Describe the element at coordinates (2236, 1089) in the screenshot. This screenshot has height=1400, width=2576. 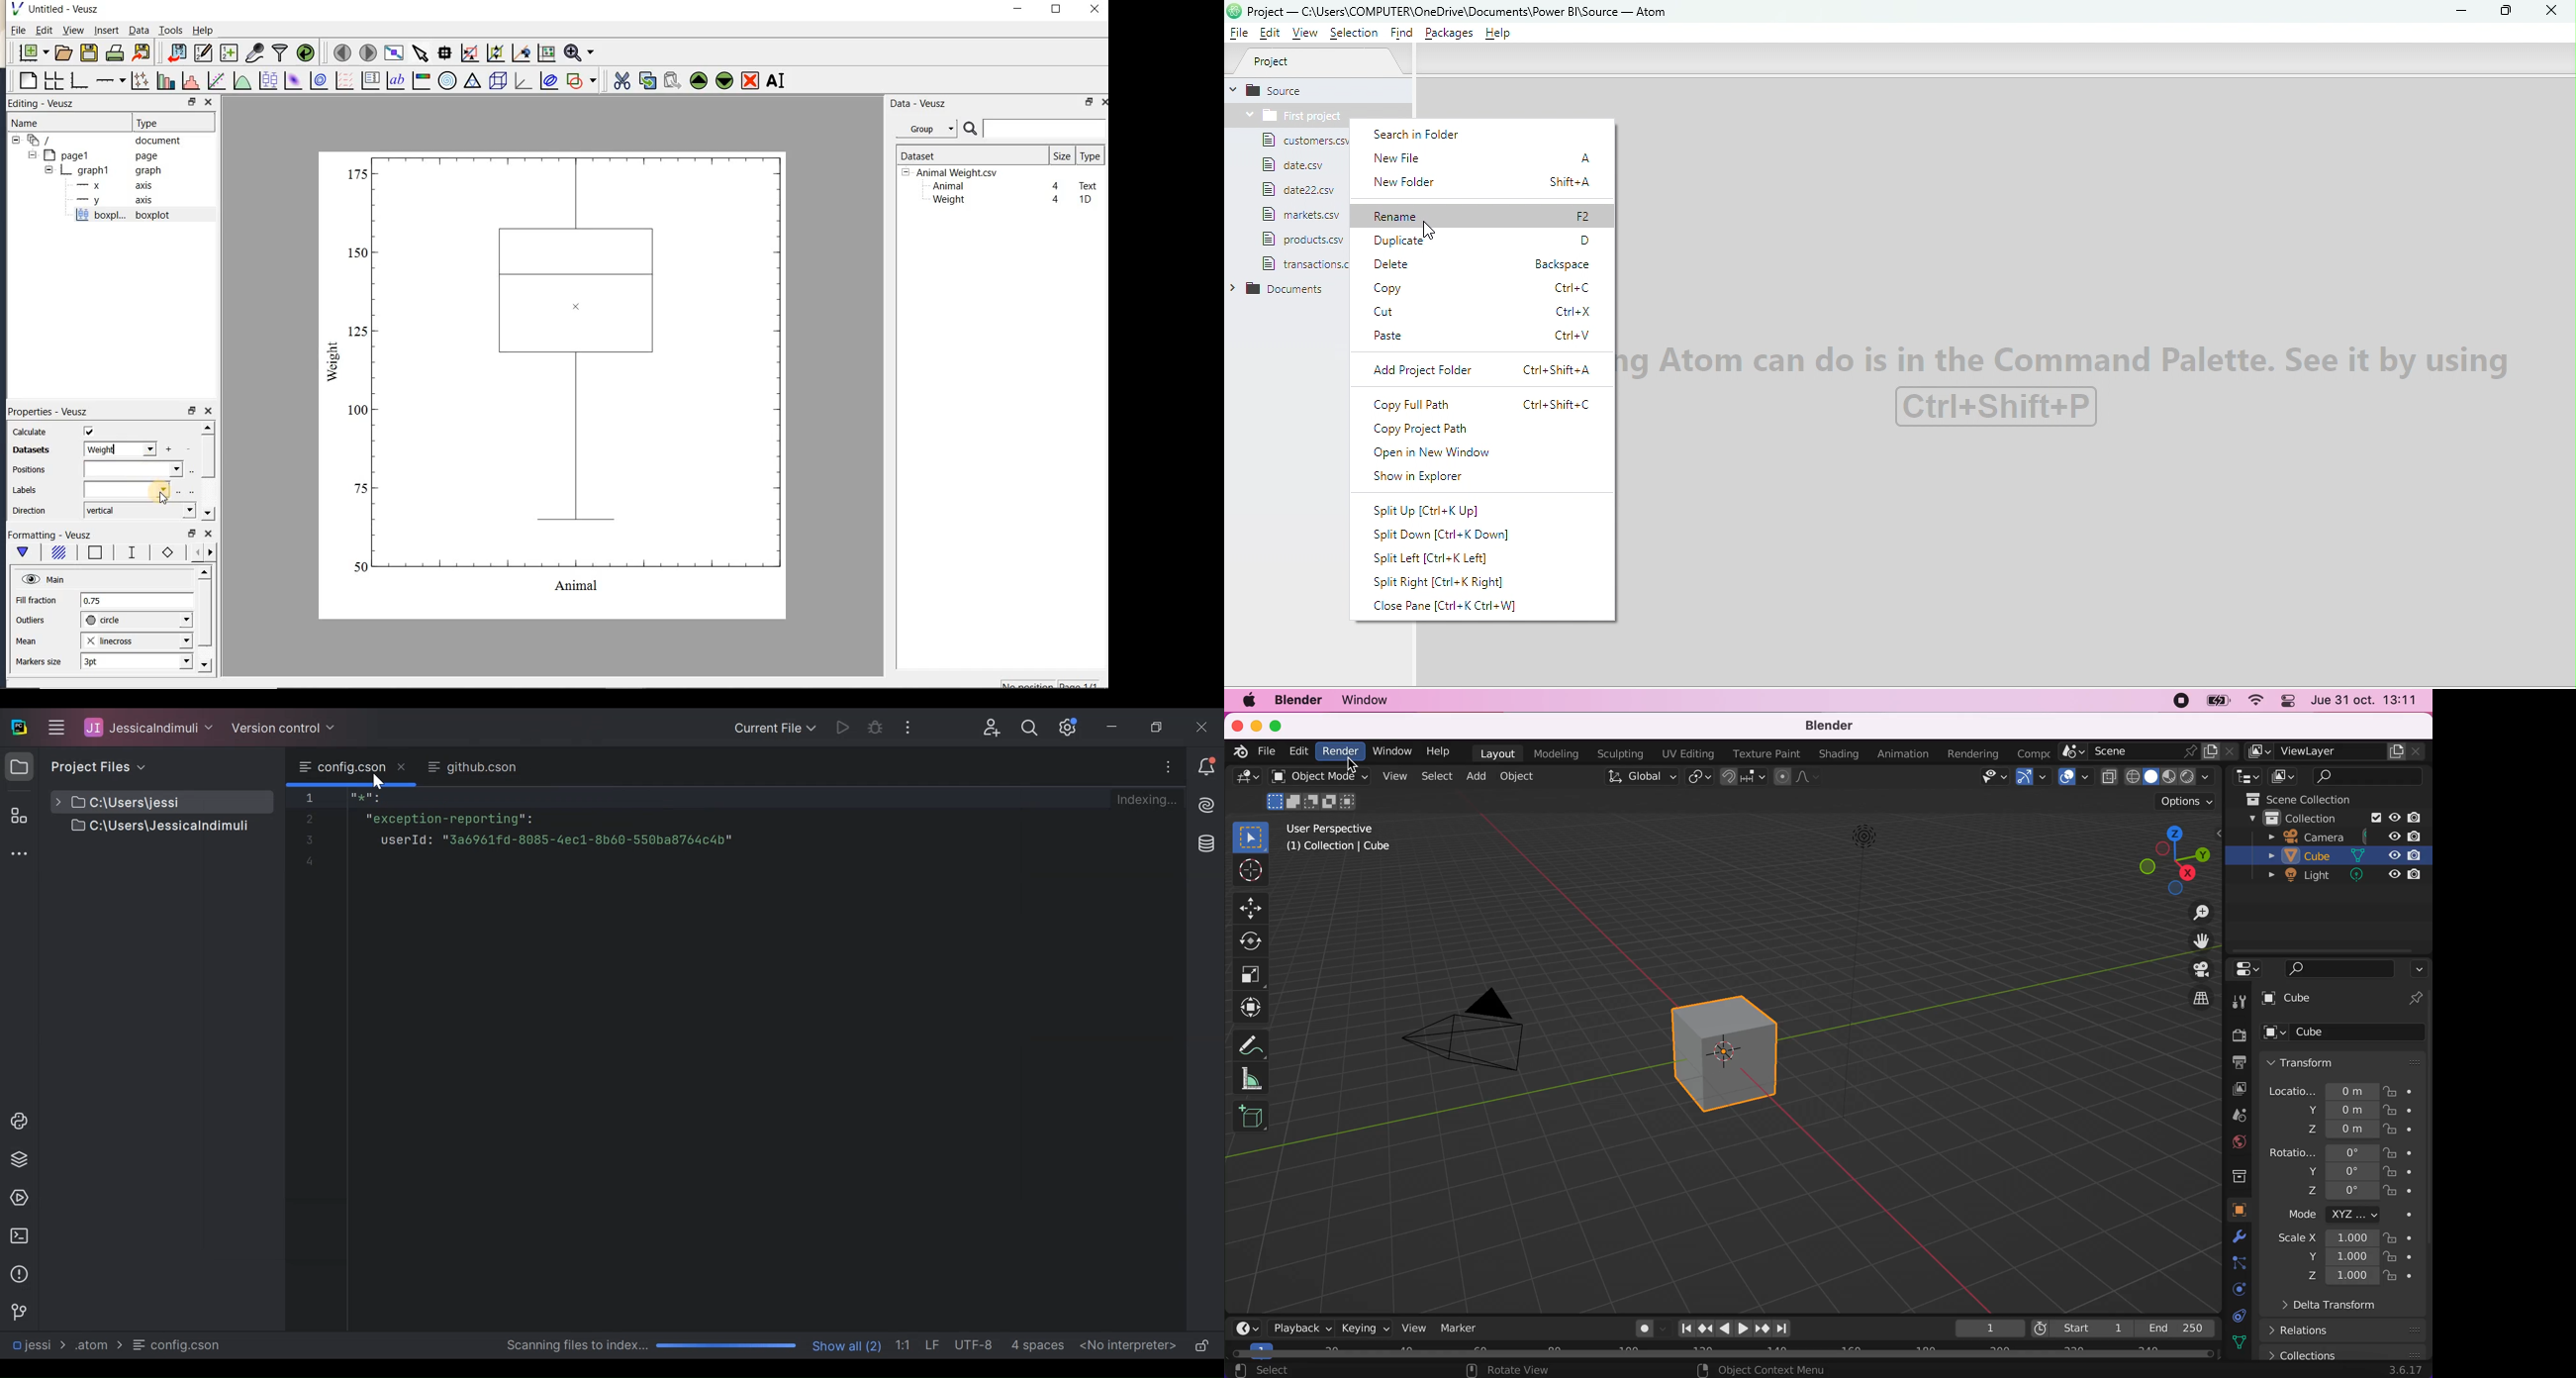
I see `view layer` at that location.